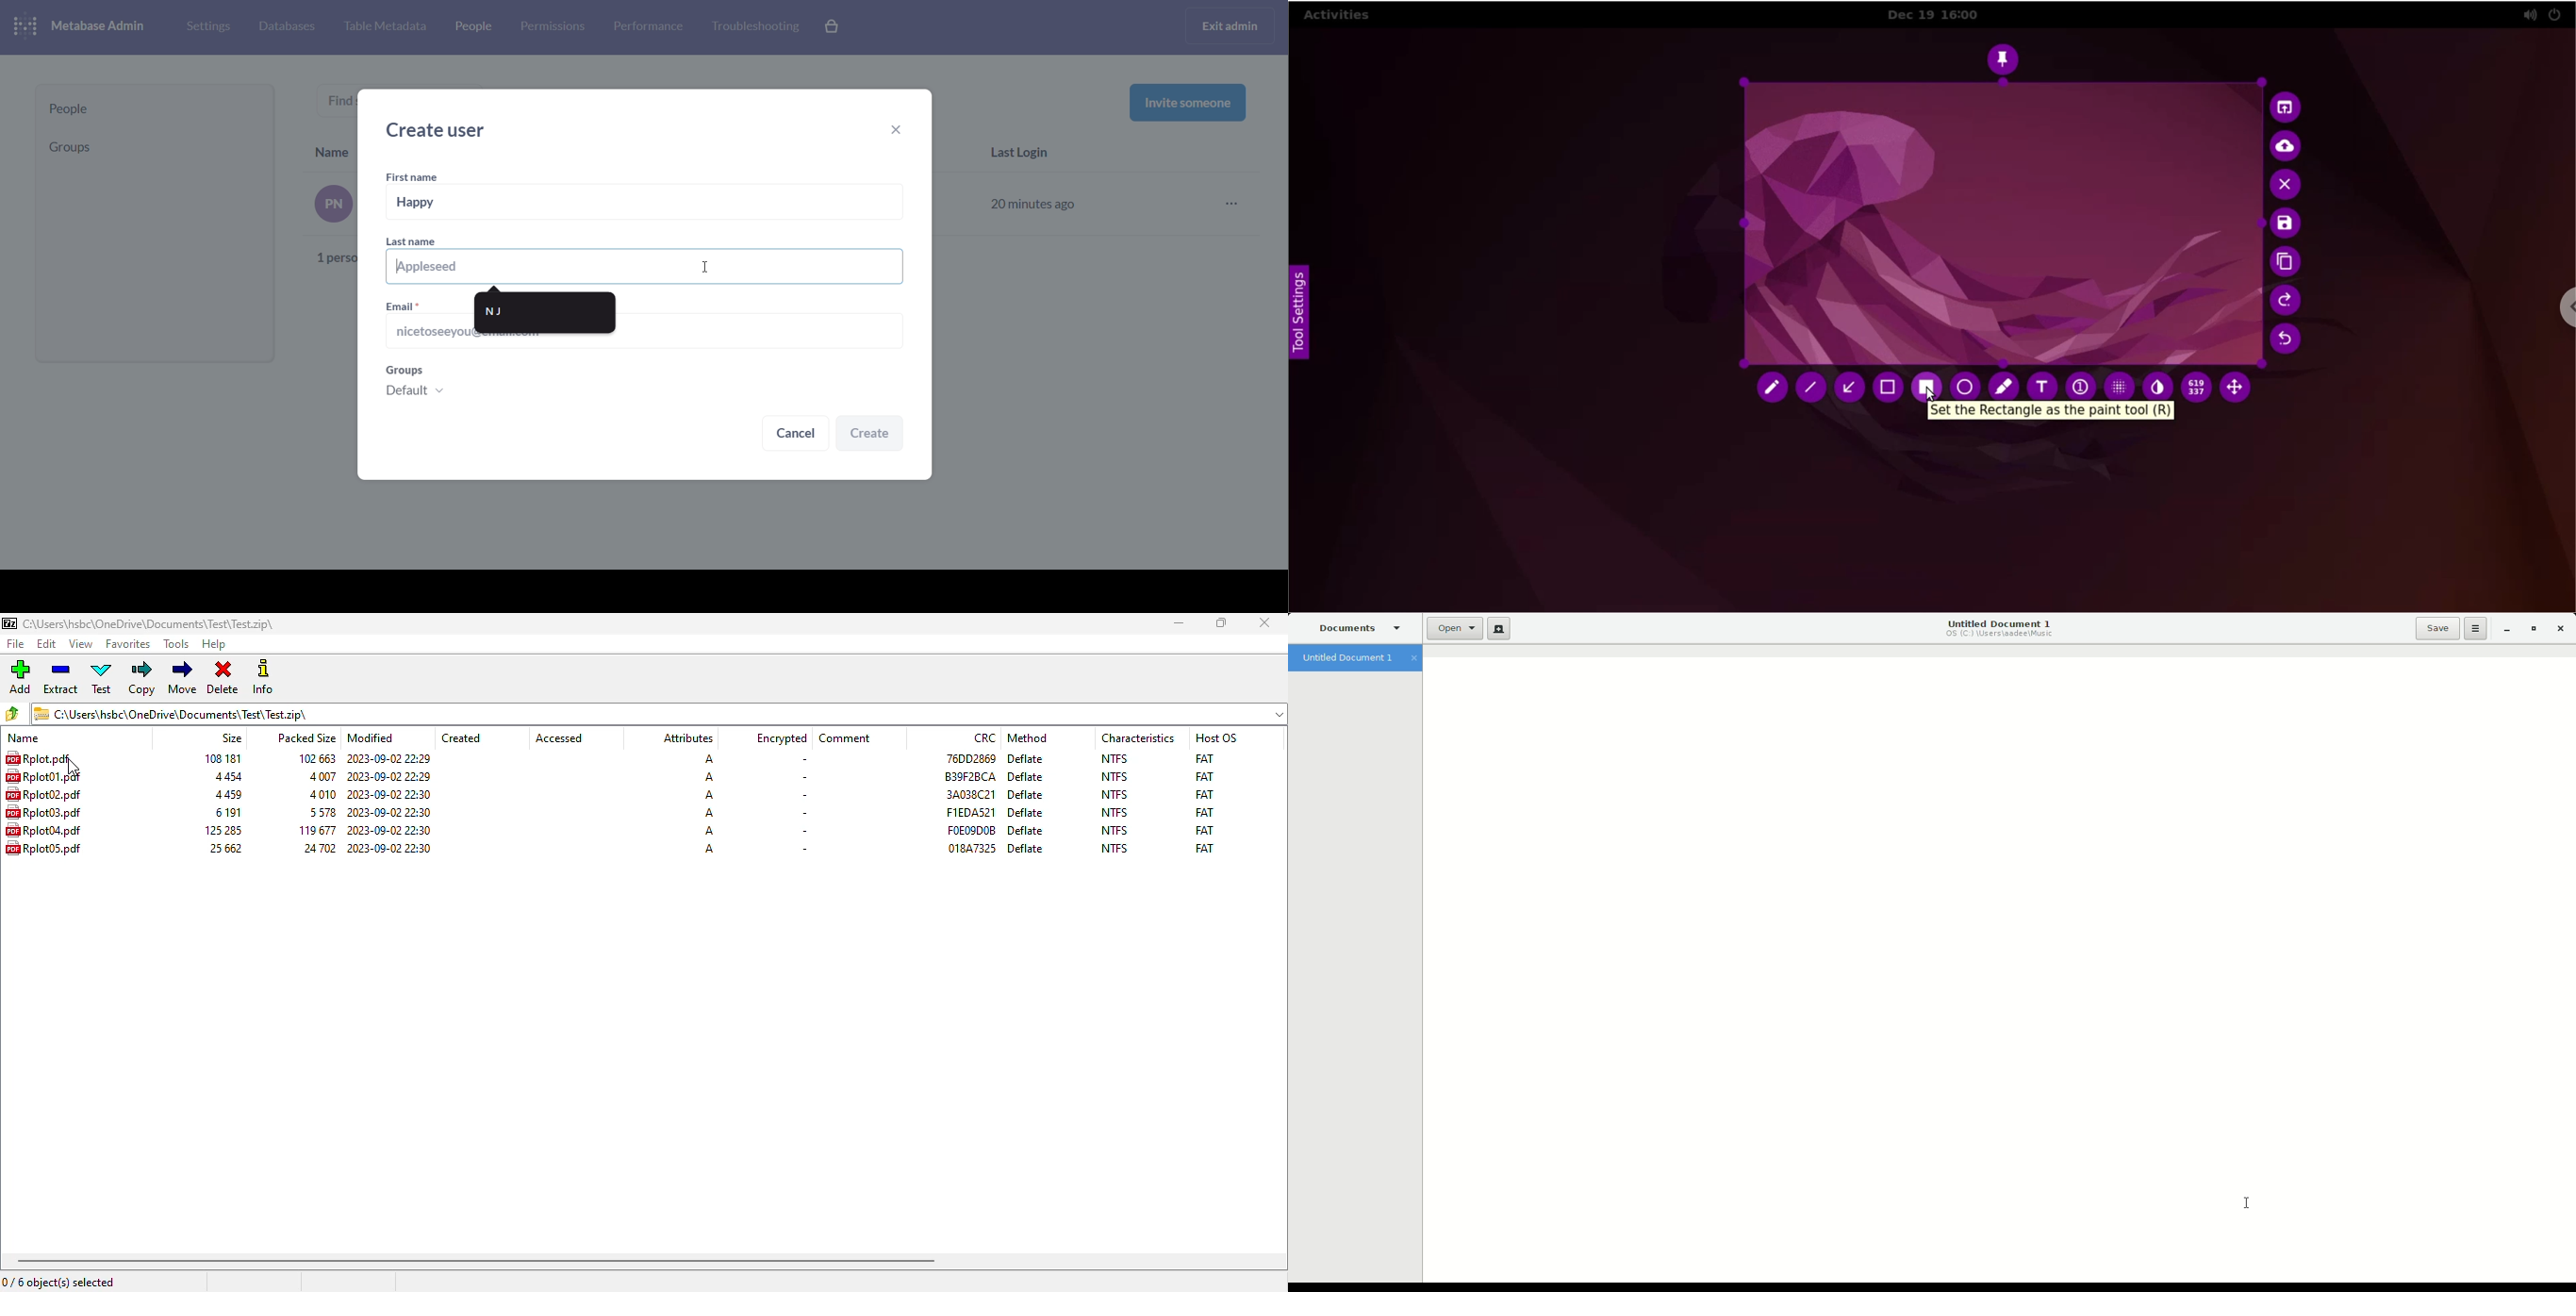 The width and height of the screenshot is (2576, 1316). I want to click on file, so click(43, 847).